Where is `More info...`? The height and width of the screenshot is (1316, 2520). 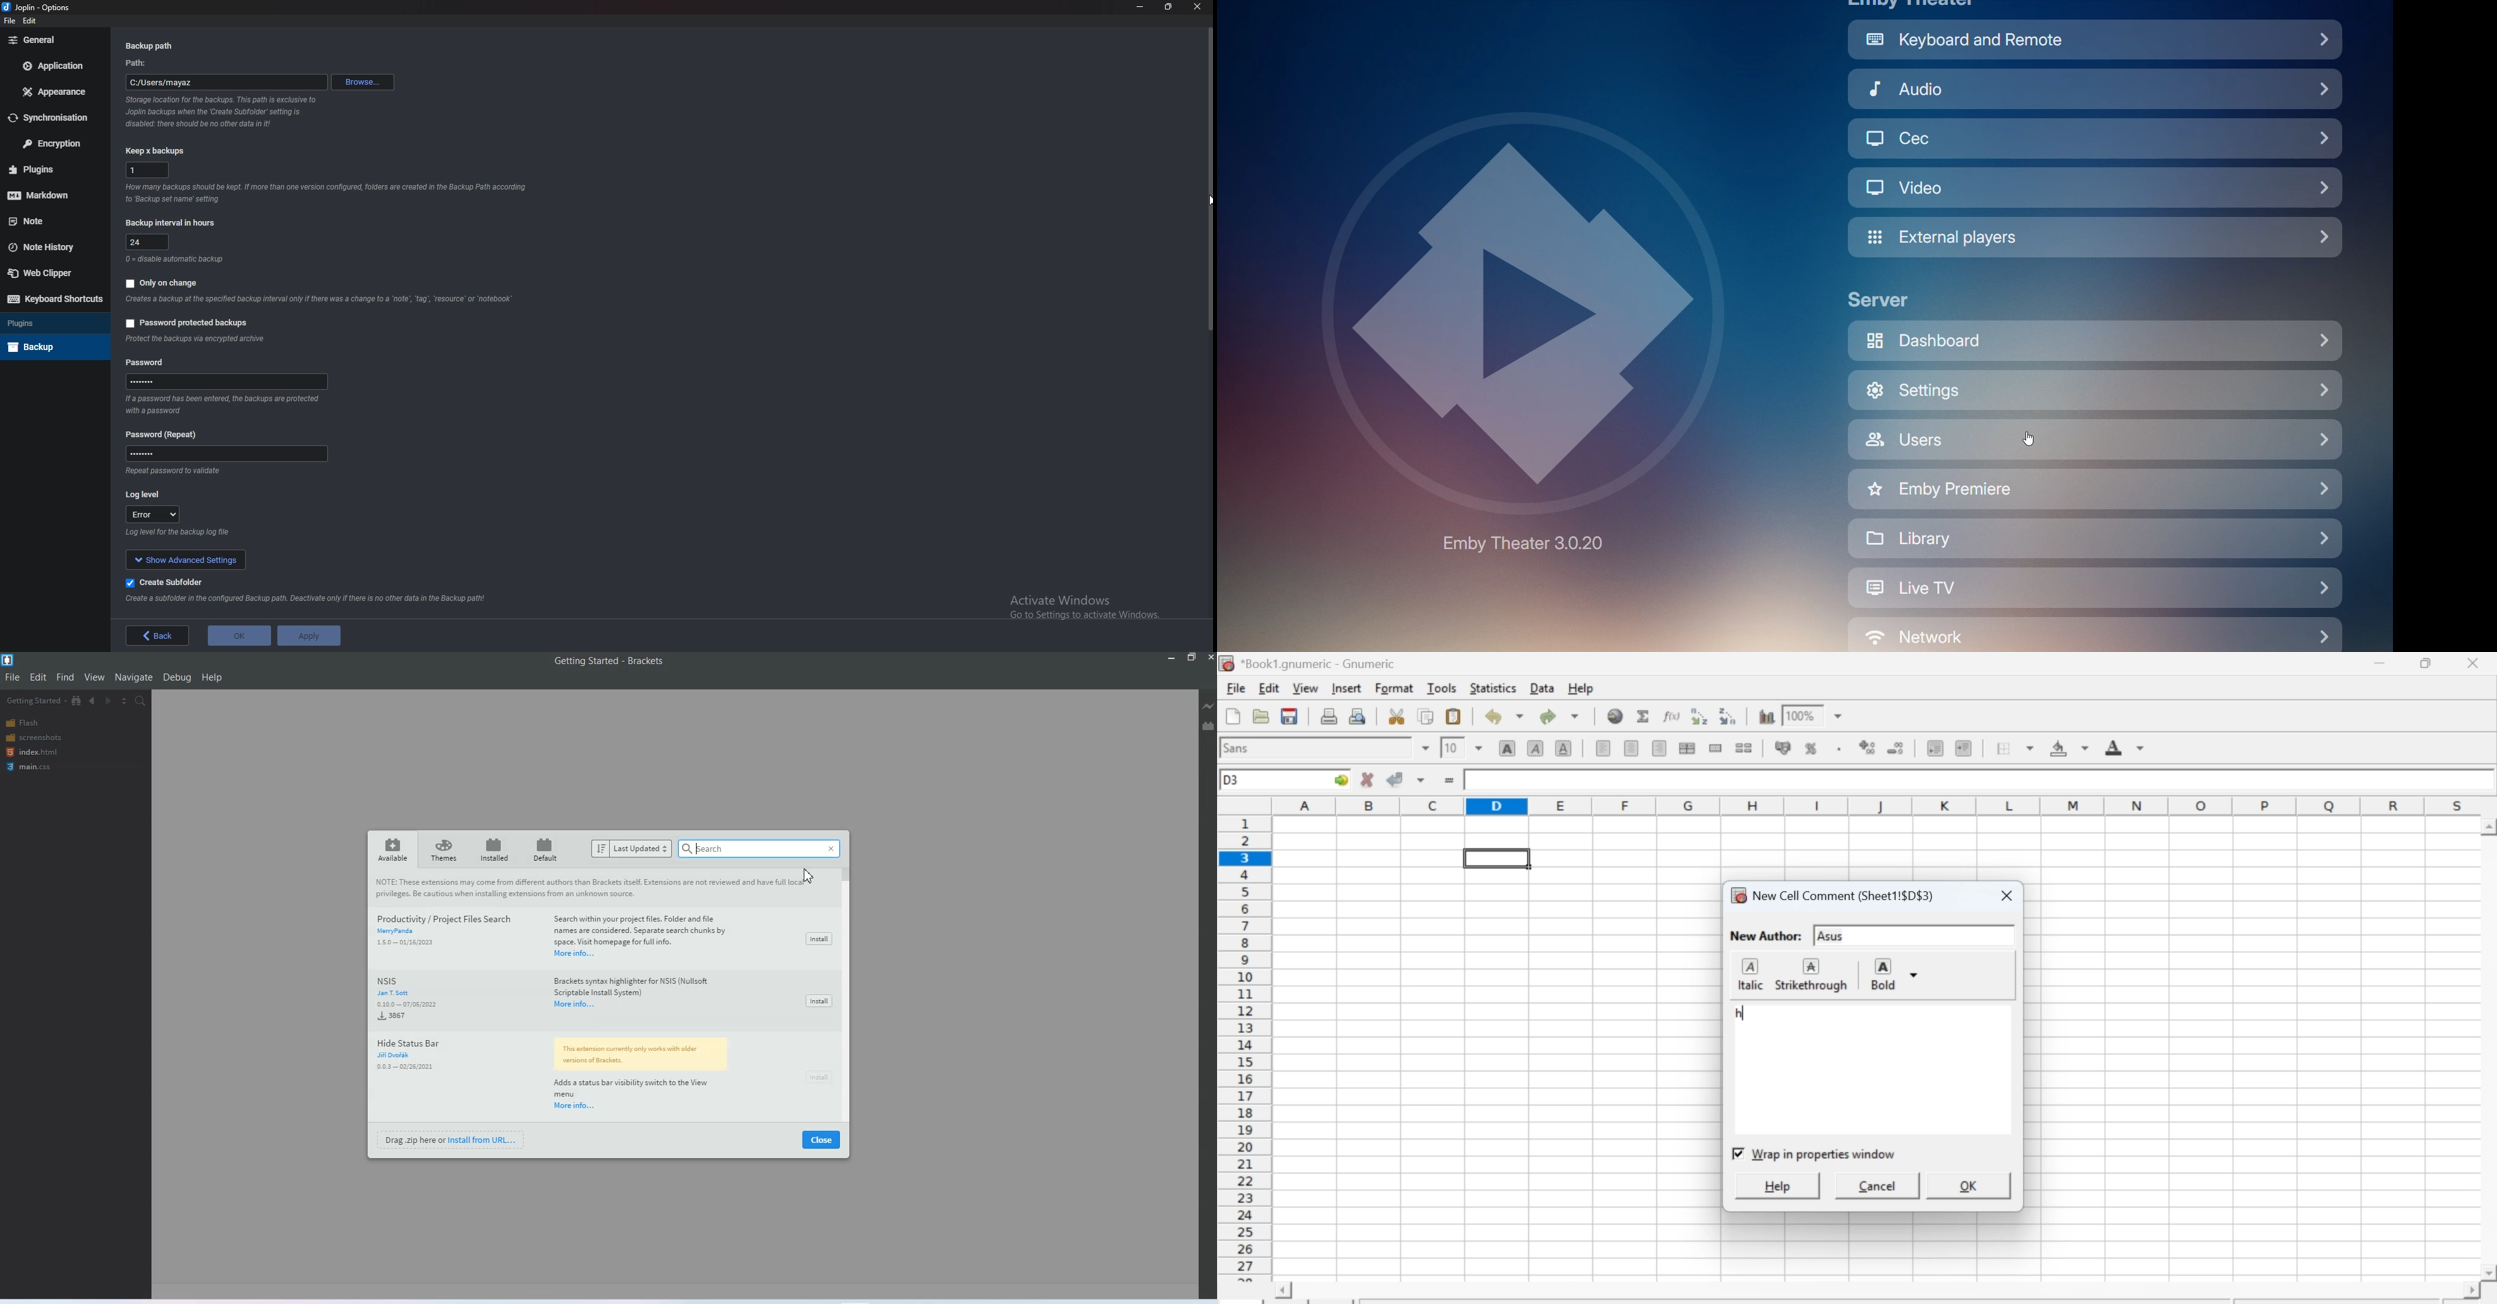
More info... is located at coordinates (573, 955).